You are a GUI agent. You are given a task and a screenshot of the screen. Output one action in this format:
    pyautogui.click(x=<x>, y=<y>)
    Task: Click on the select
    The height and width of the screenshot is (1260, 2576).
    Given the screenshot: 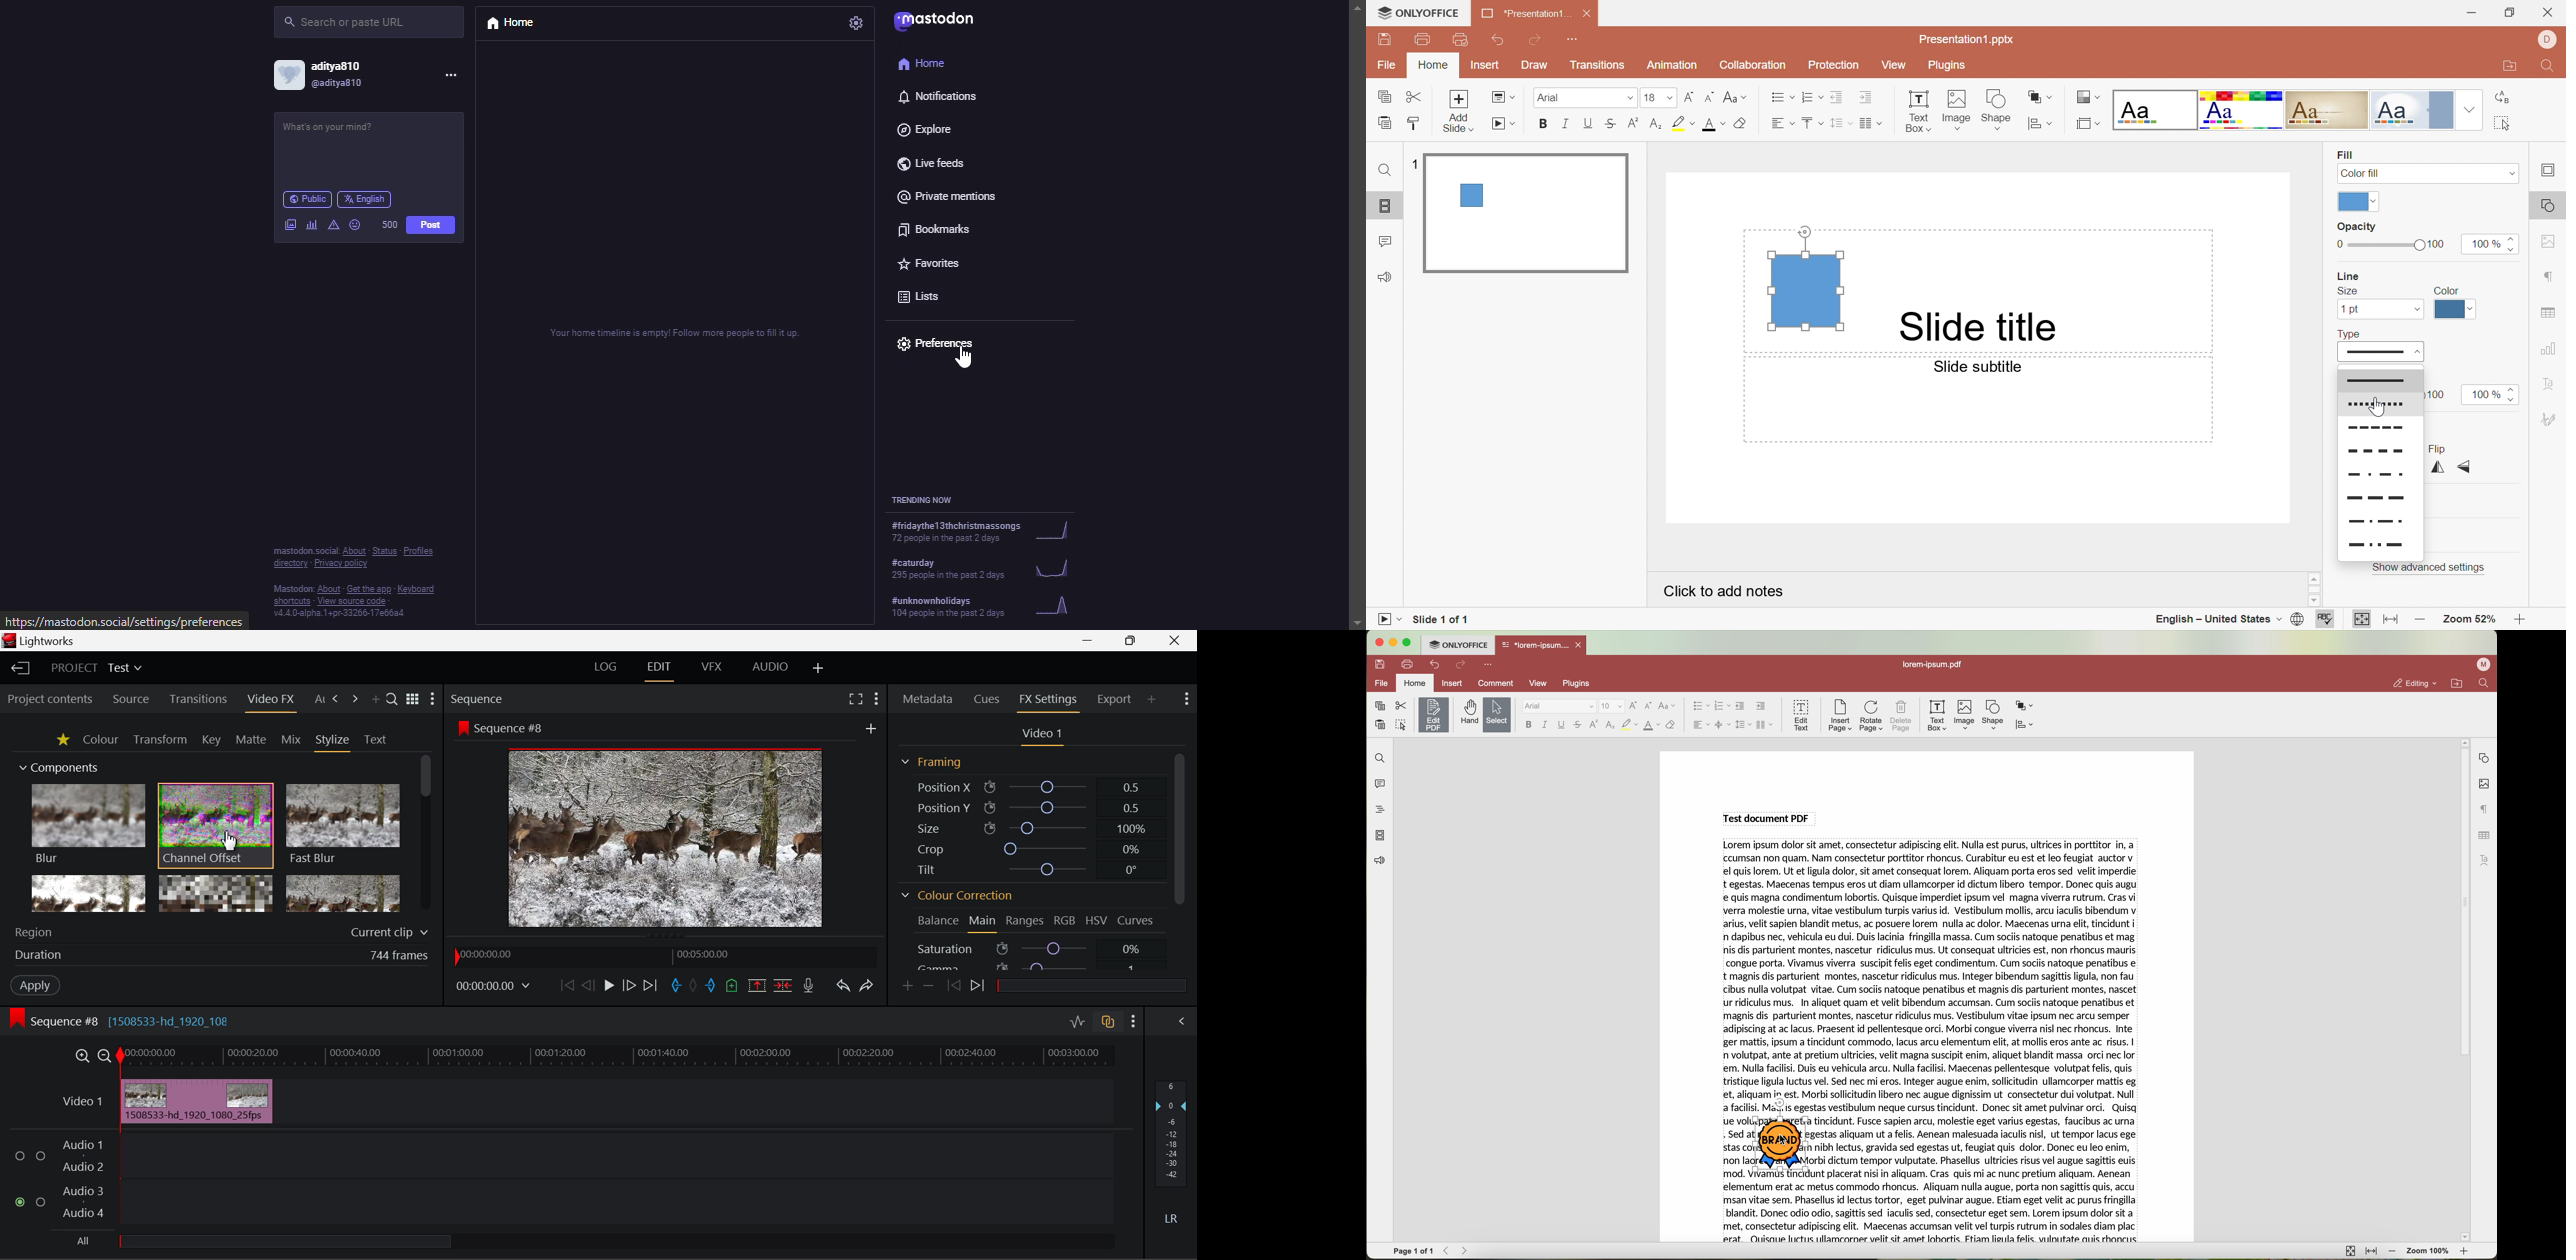 What is the action you would take?
    pyautogui.click(x=1497, y=716)
    